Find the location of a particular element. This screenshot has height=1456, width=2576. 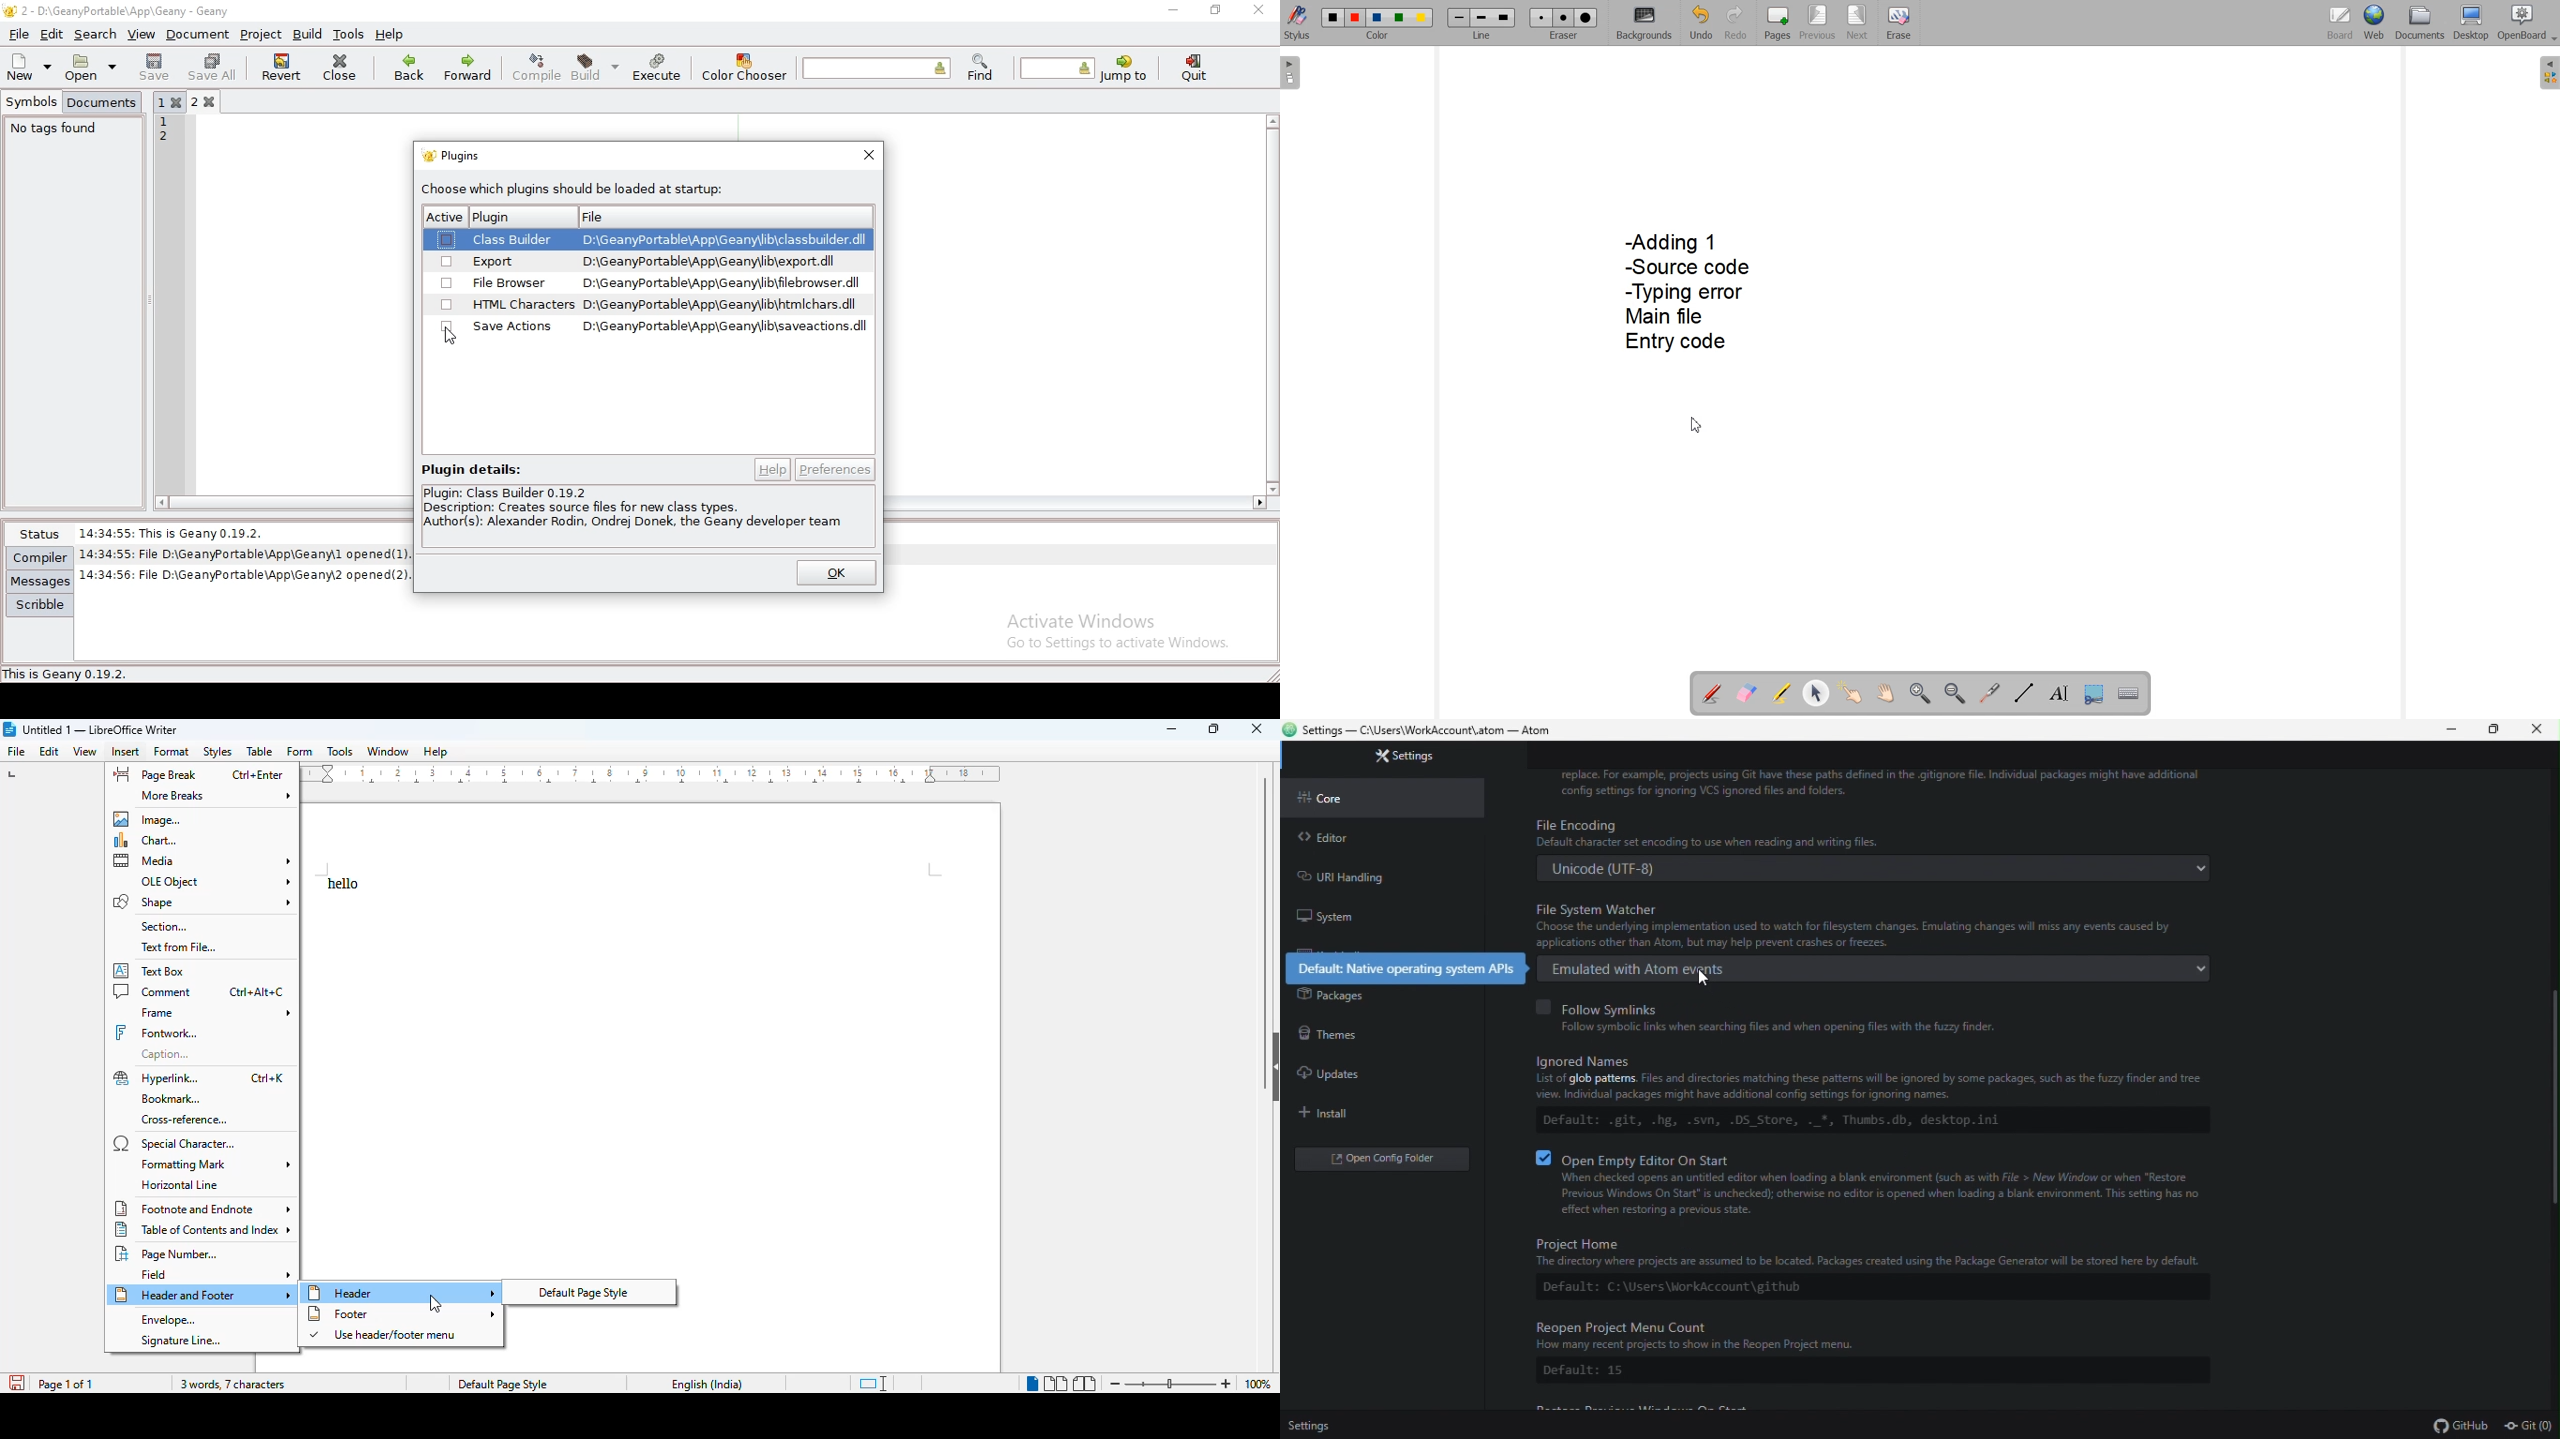

tools is located at coordinates (339, 751).